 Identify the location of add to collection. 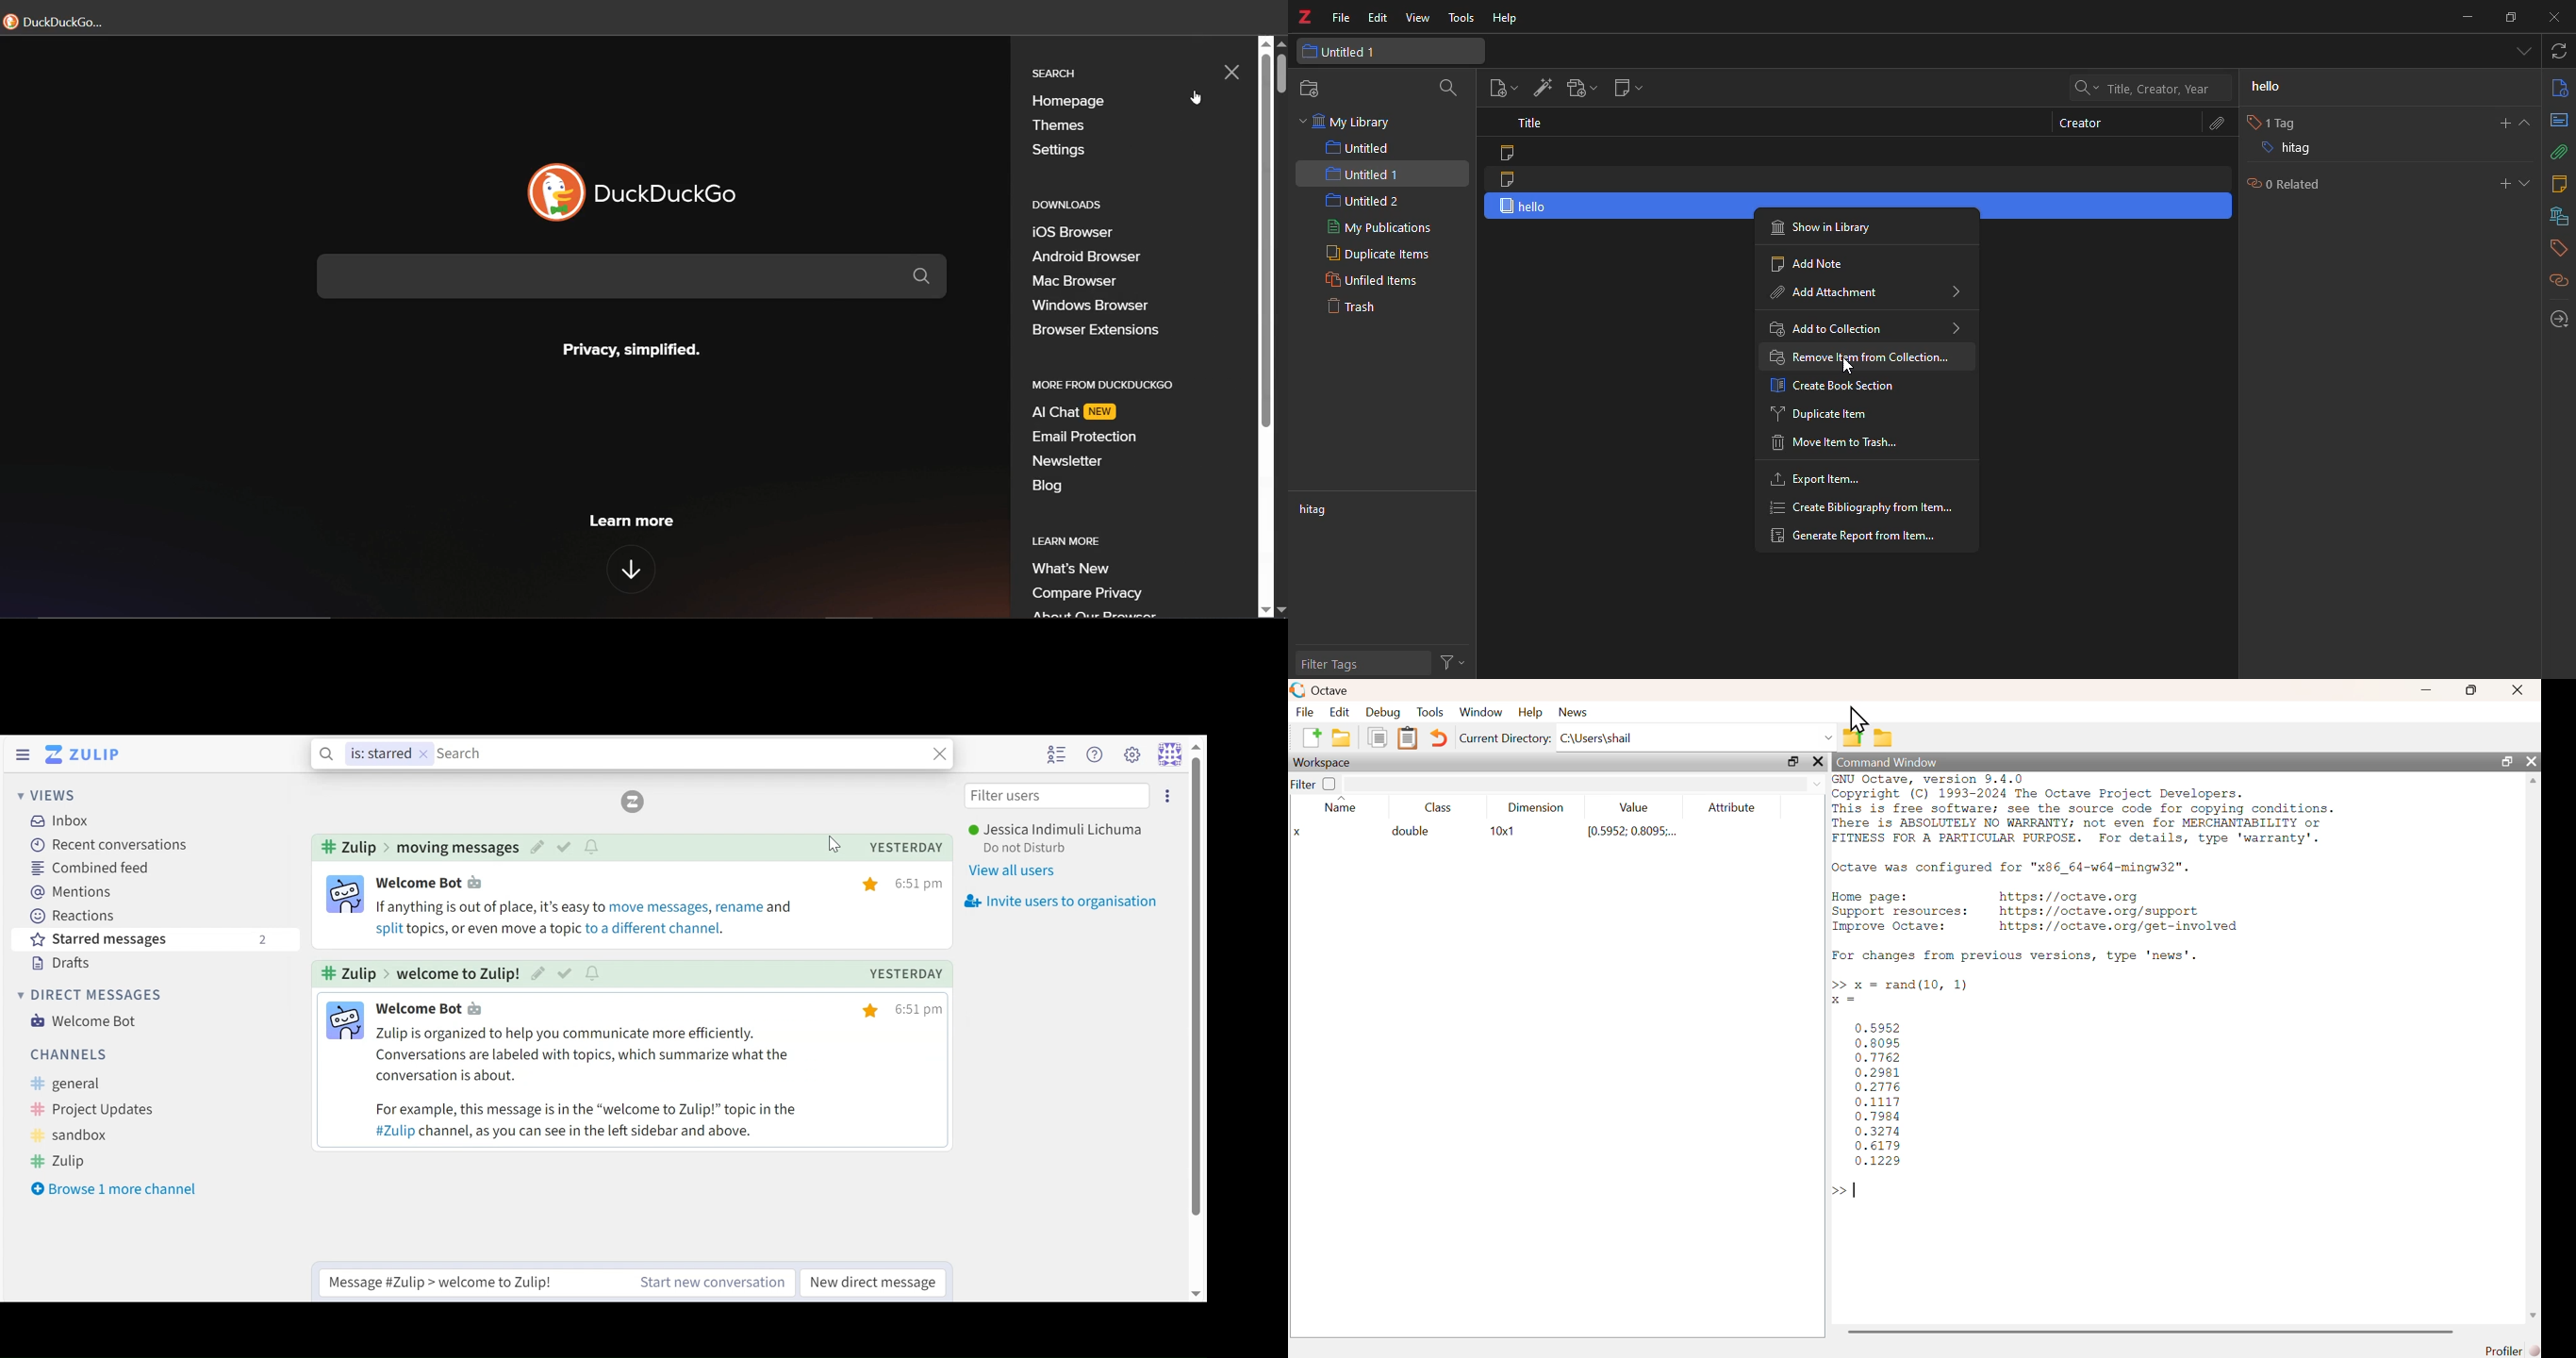
(1869, 327).